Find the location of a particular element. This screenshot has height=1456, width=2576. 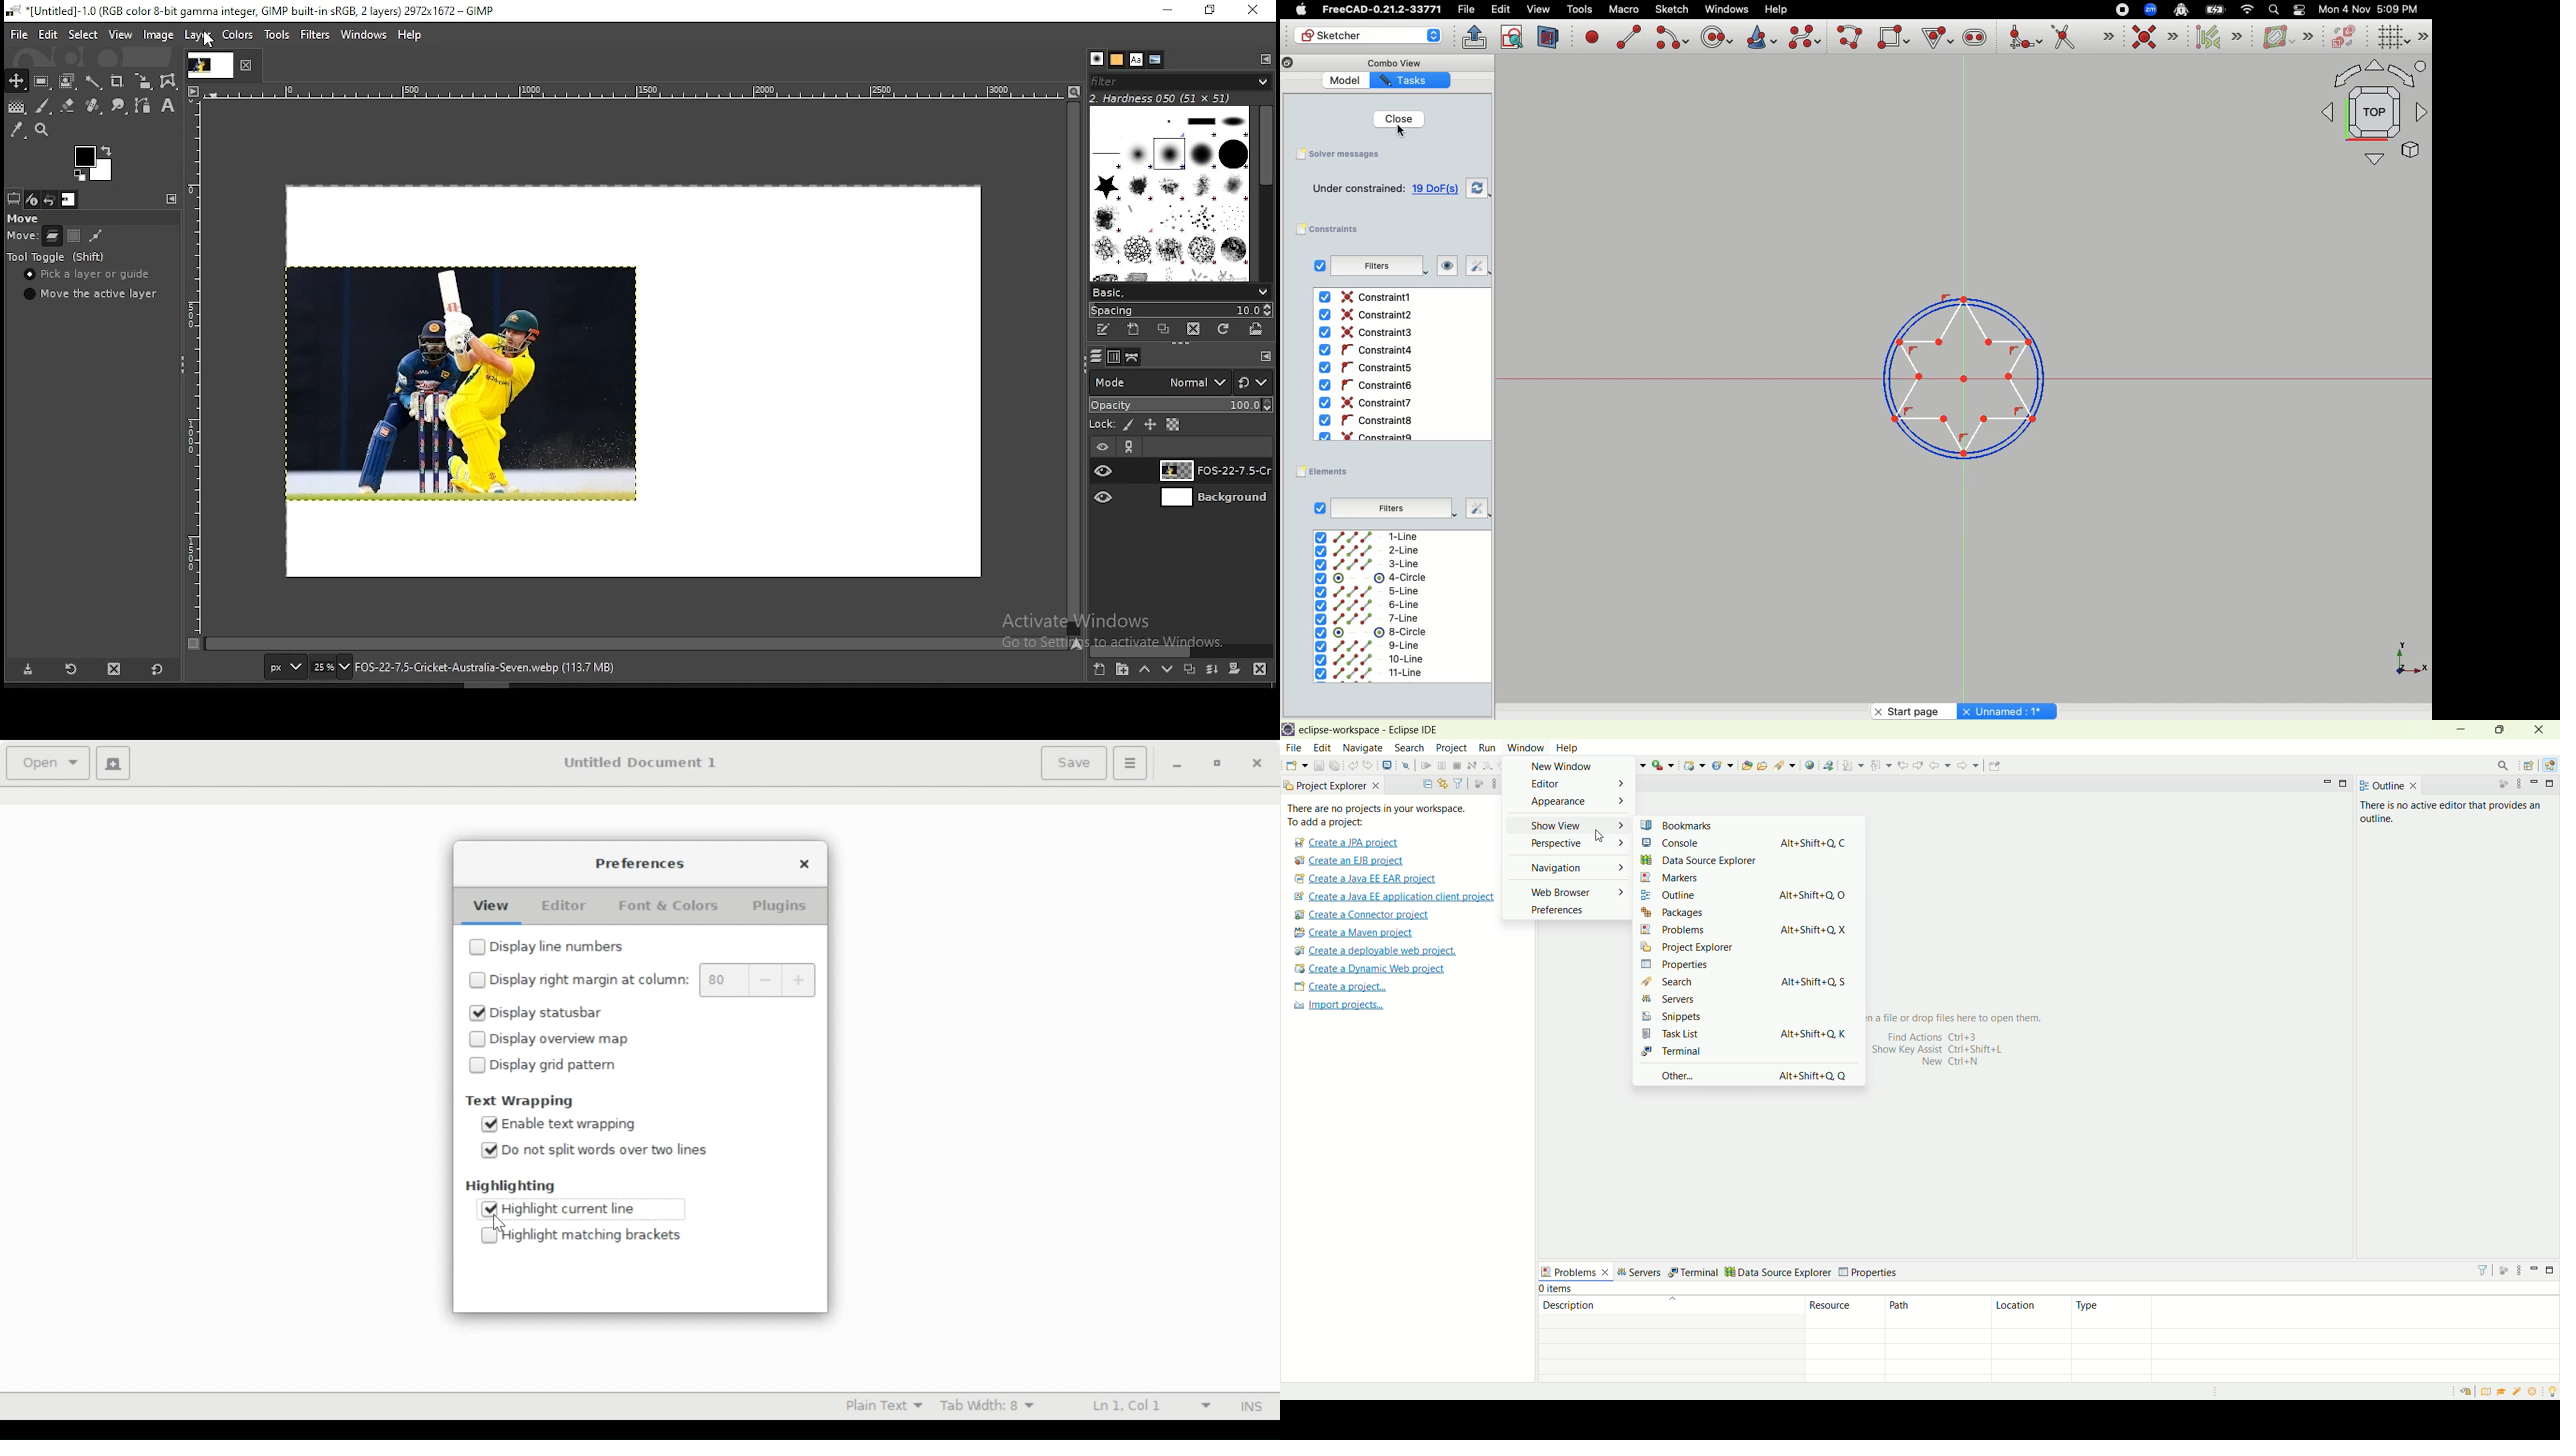

disconnect is located at coordinates (1471, 765).